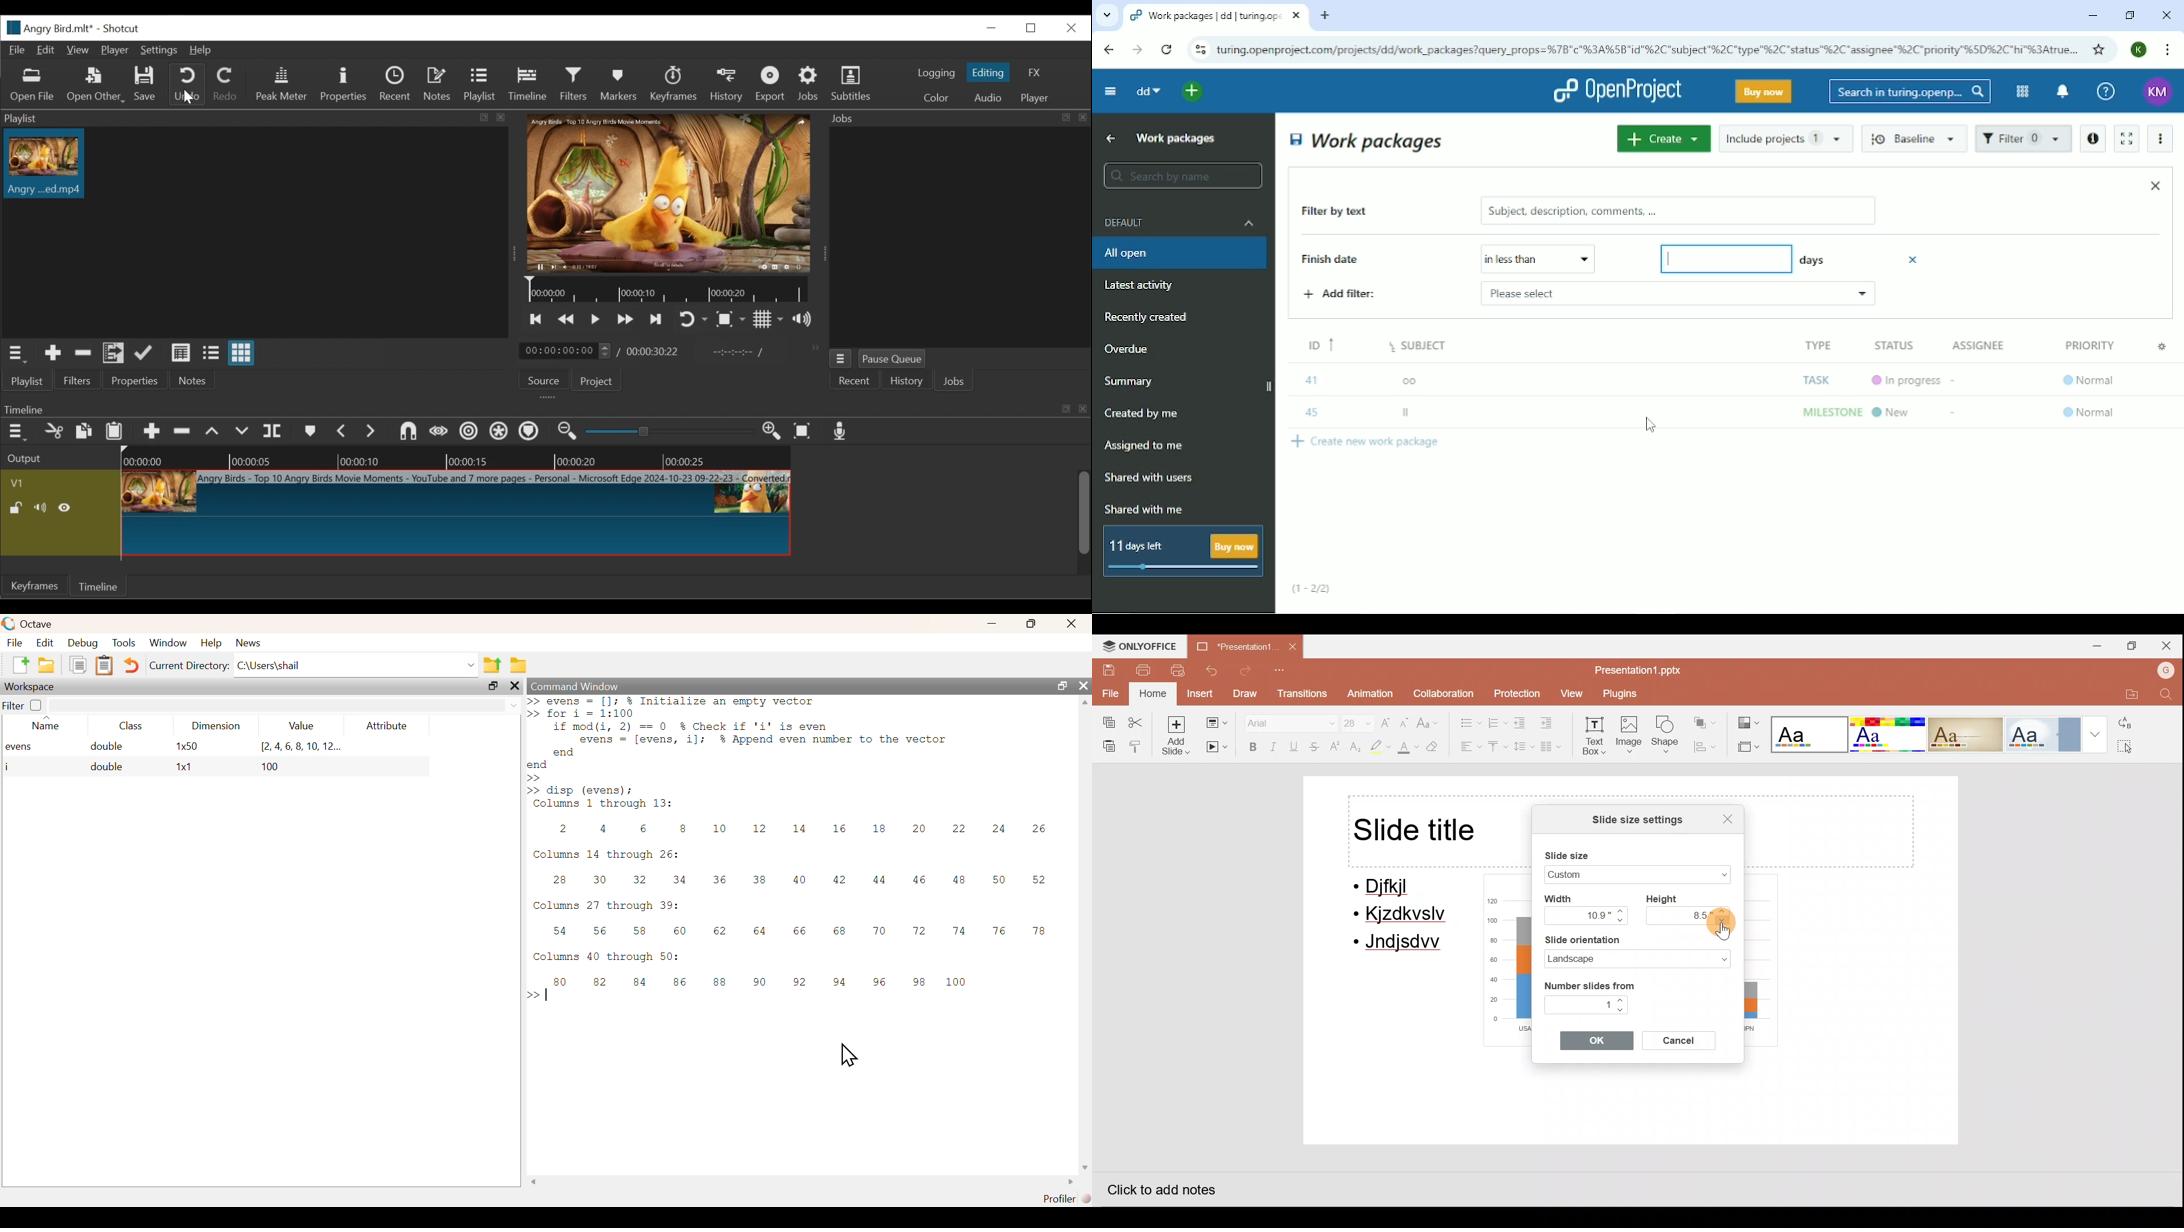  What do you see at coordinates (1141, 645) in the screenshot?
I see `ONLYOFFICE` at bounding box center [1141, 645].